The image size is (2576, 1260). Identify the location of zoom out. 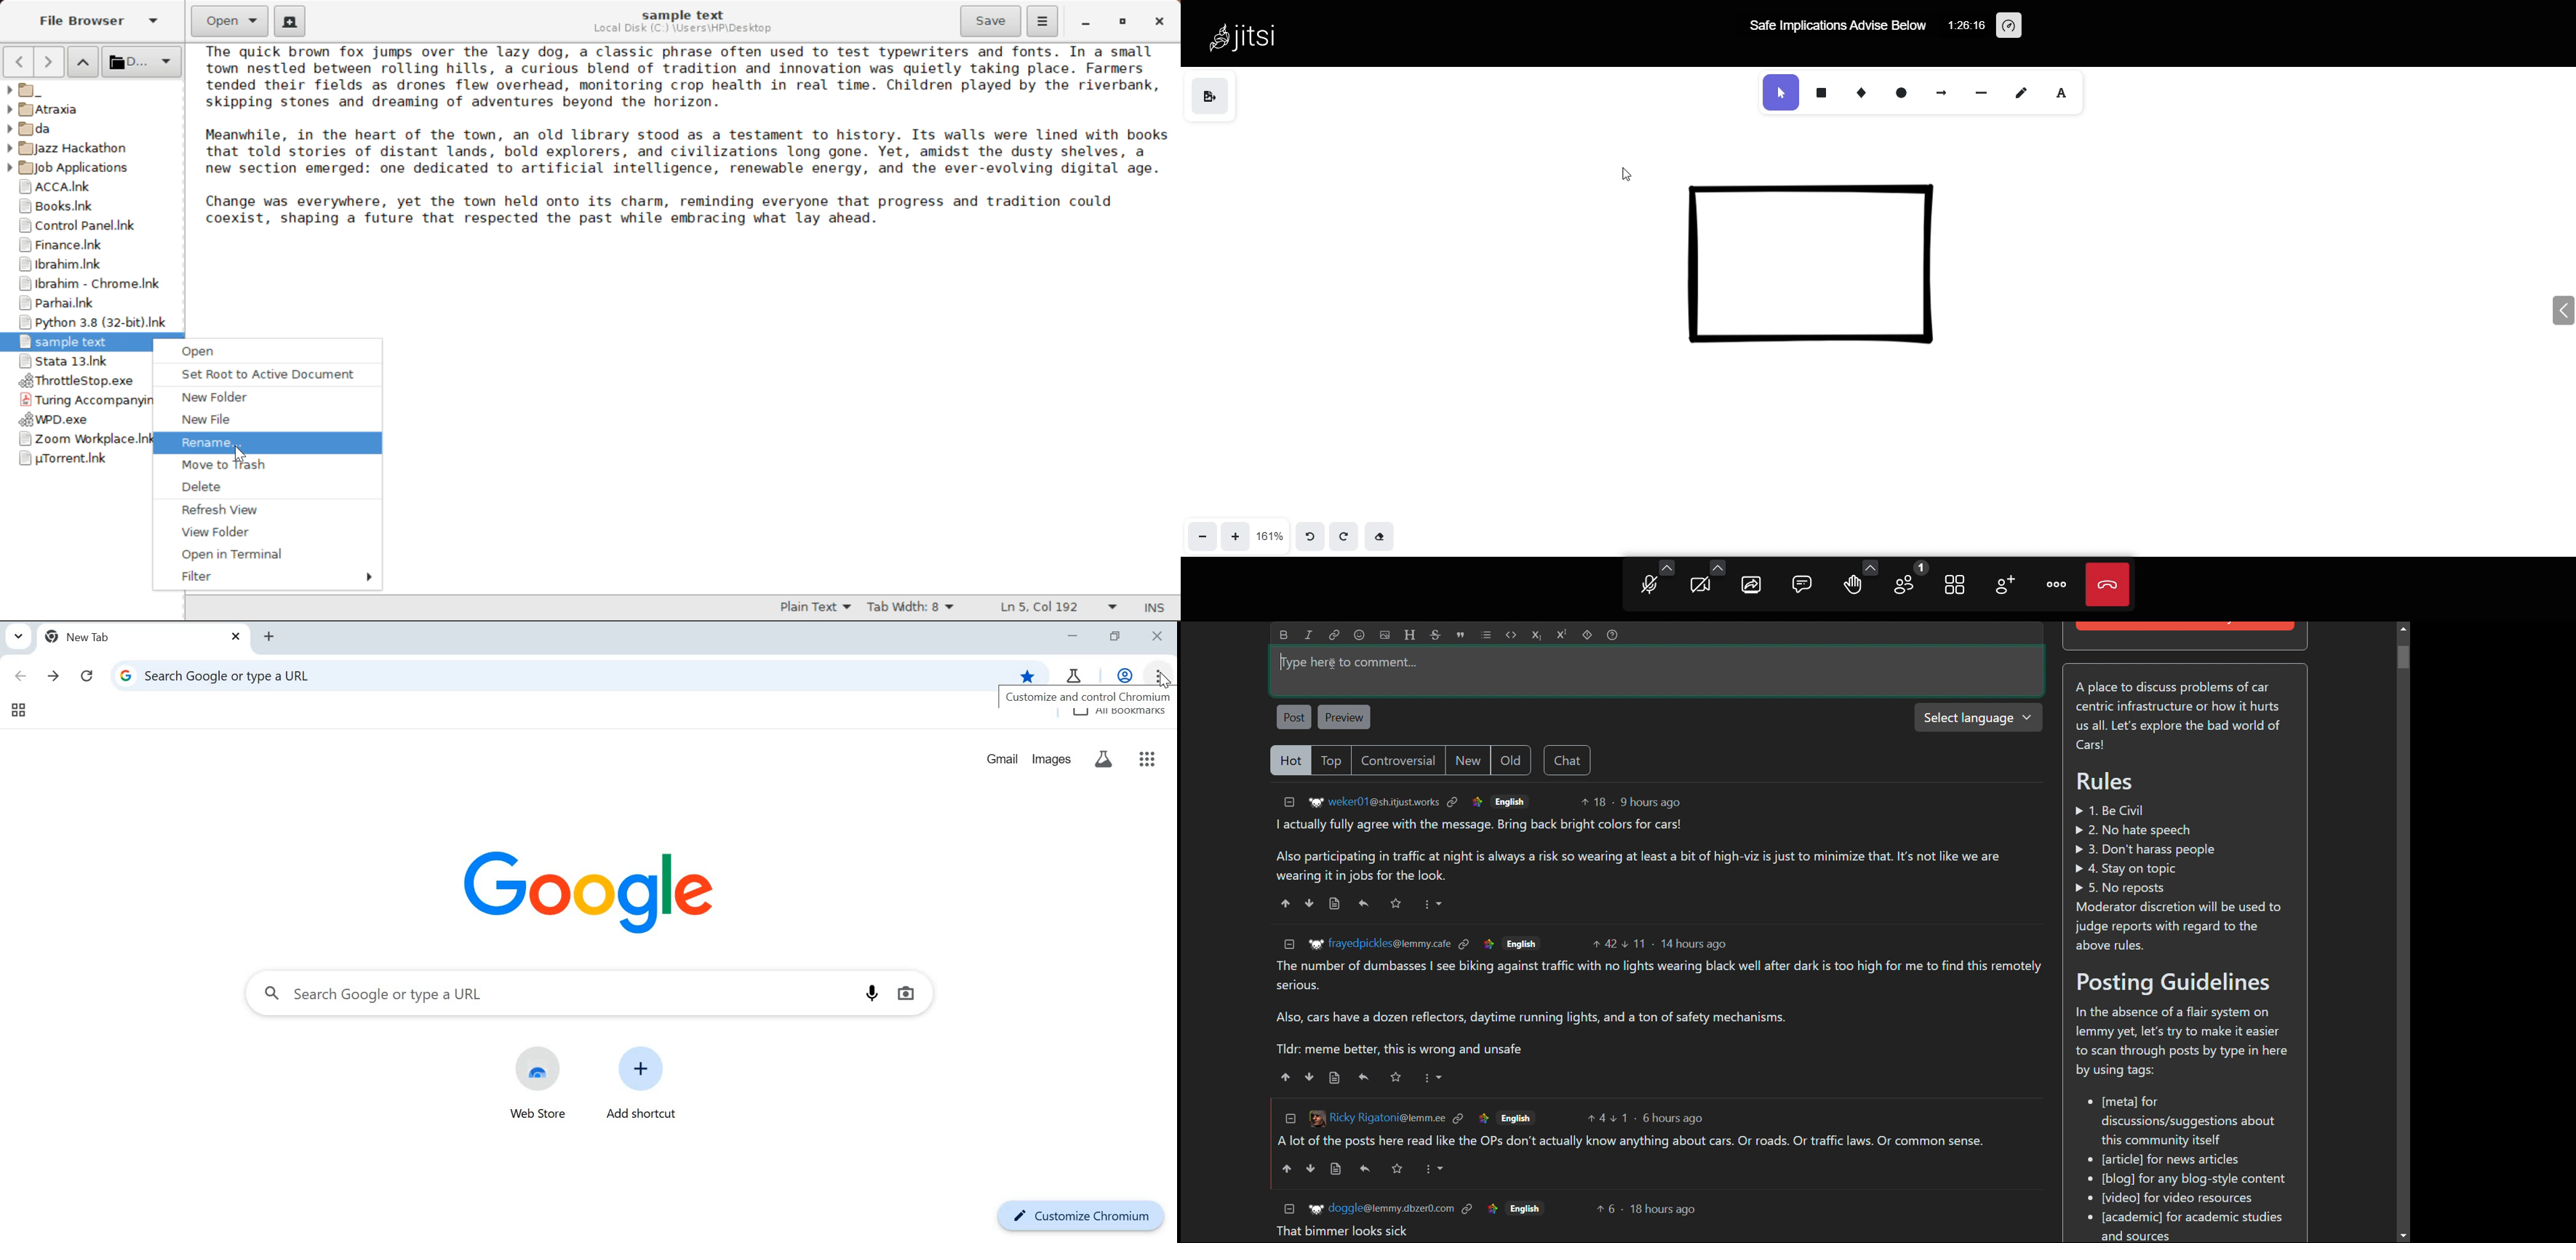
(1199, 538).